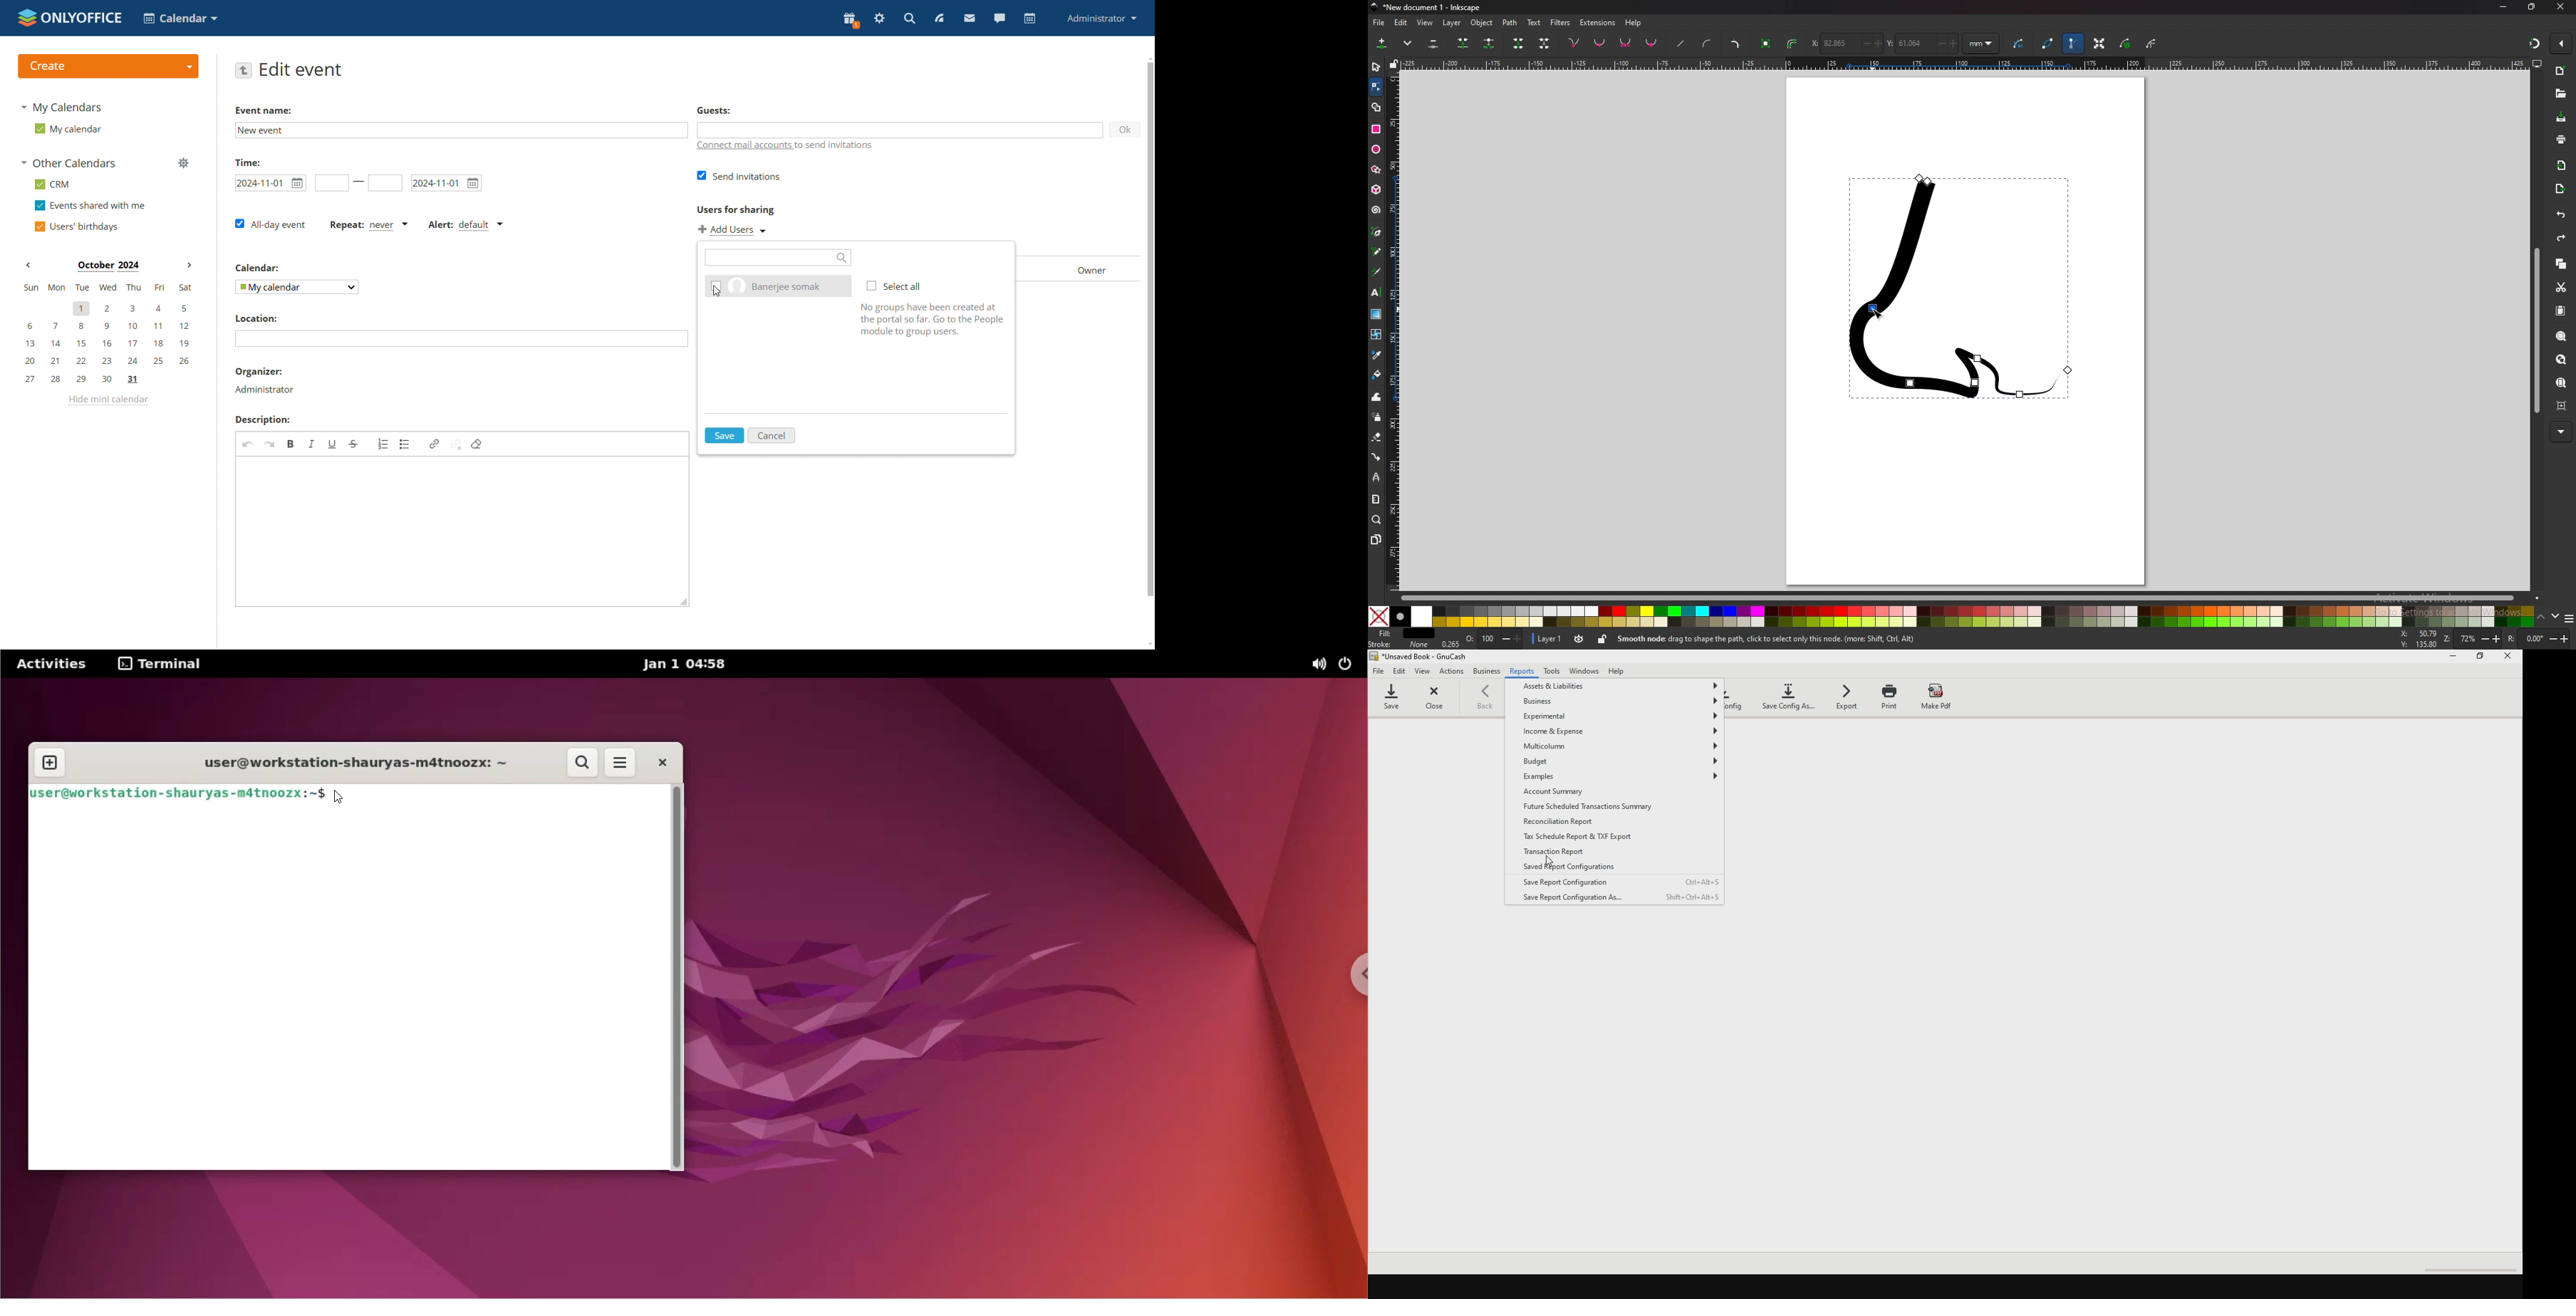 The image size is (2576, 1316). Describe the element at coordinates (1602, 867) in the screenshot. I see `saved report configurations` at that location.